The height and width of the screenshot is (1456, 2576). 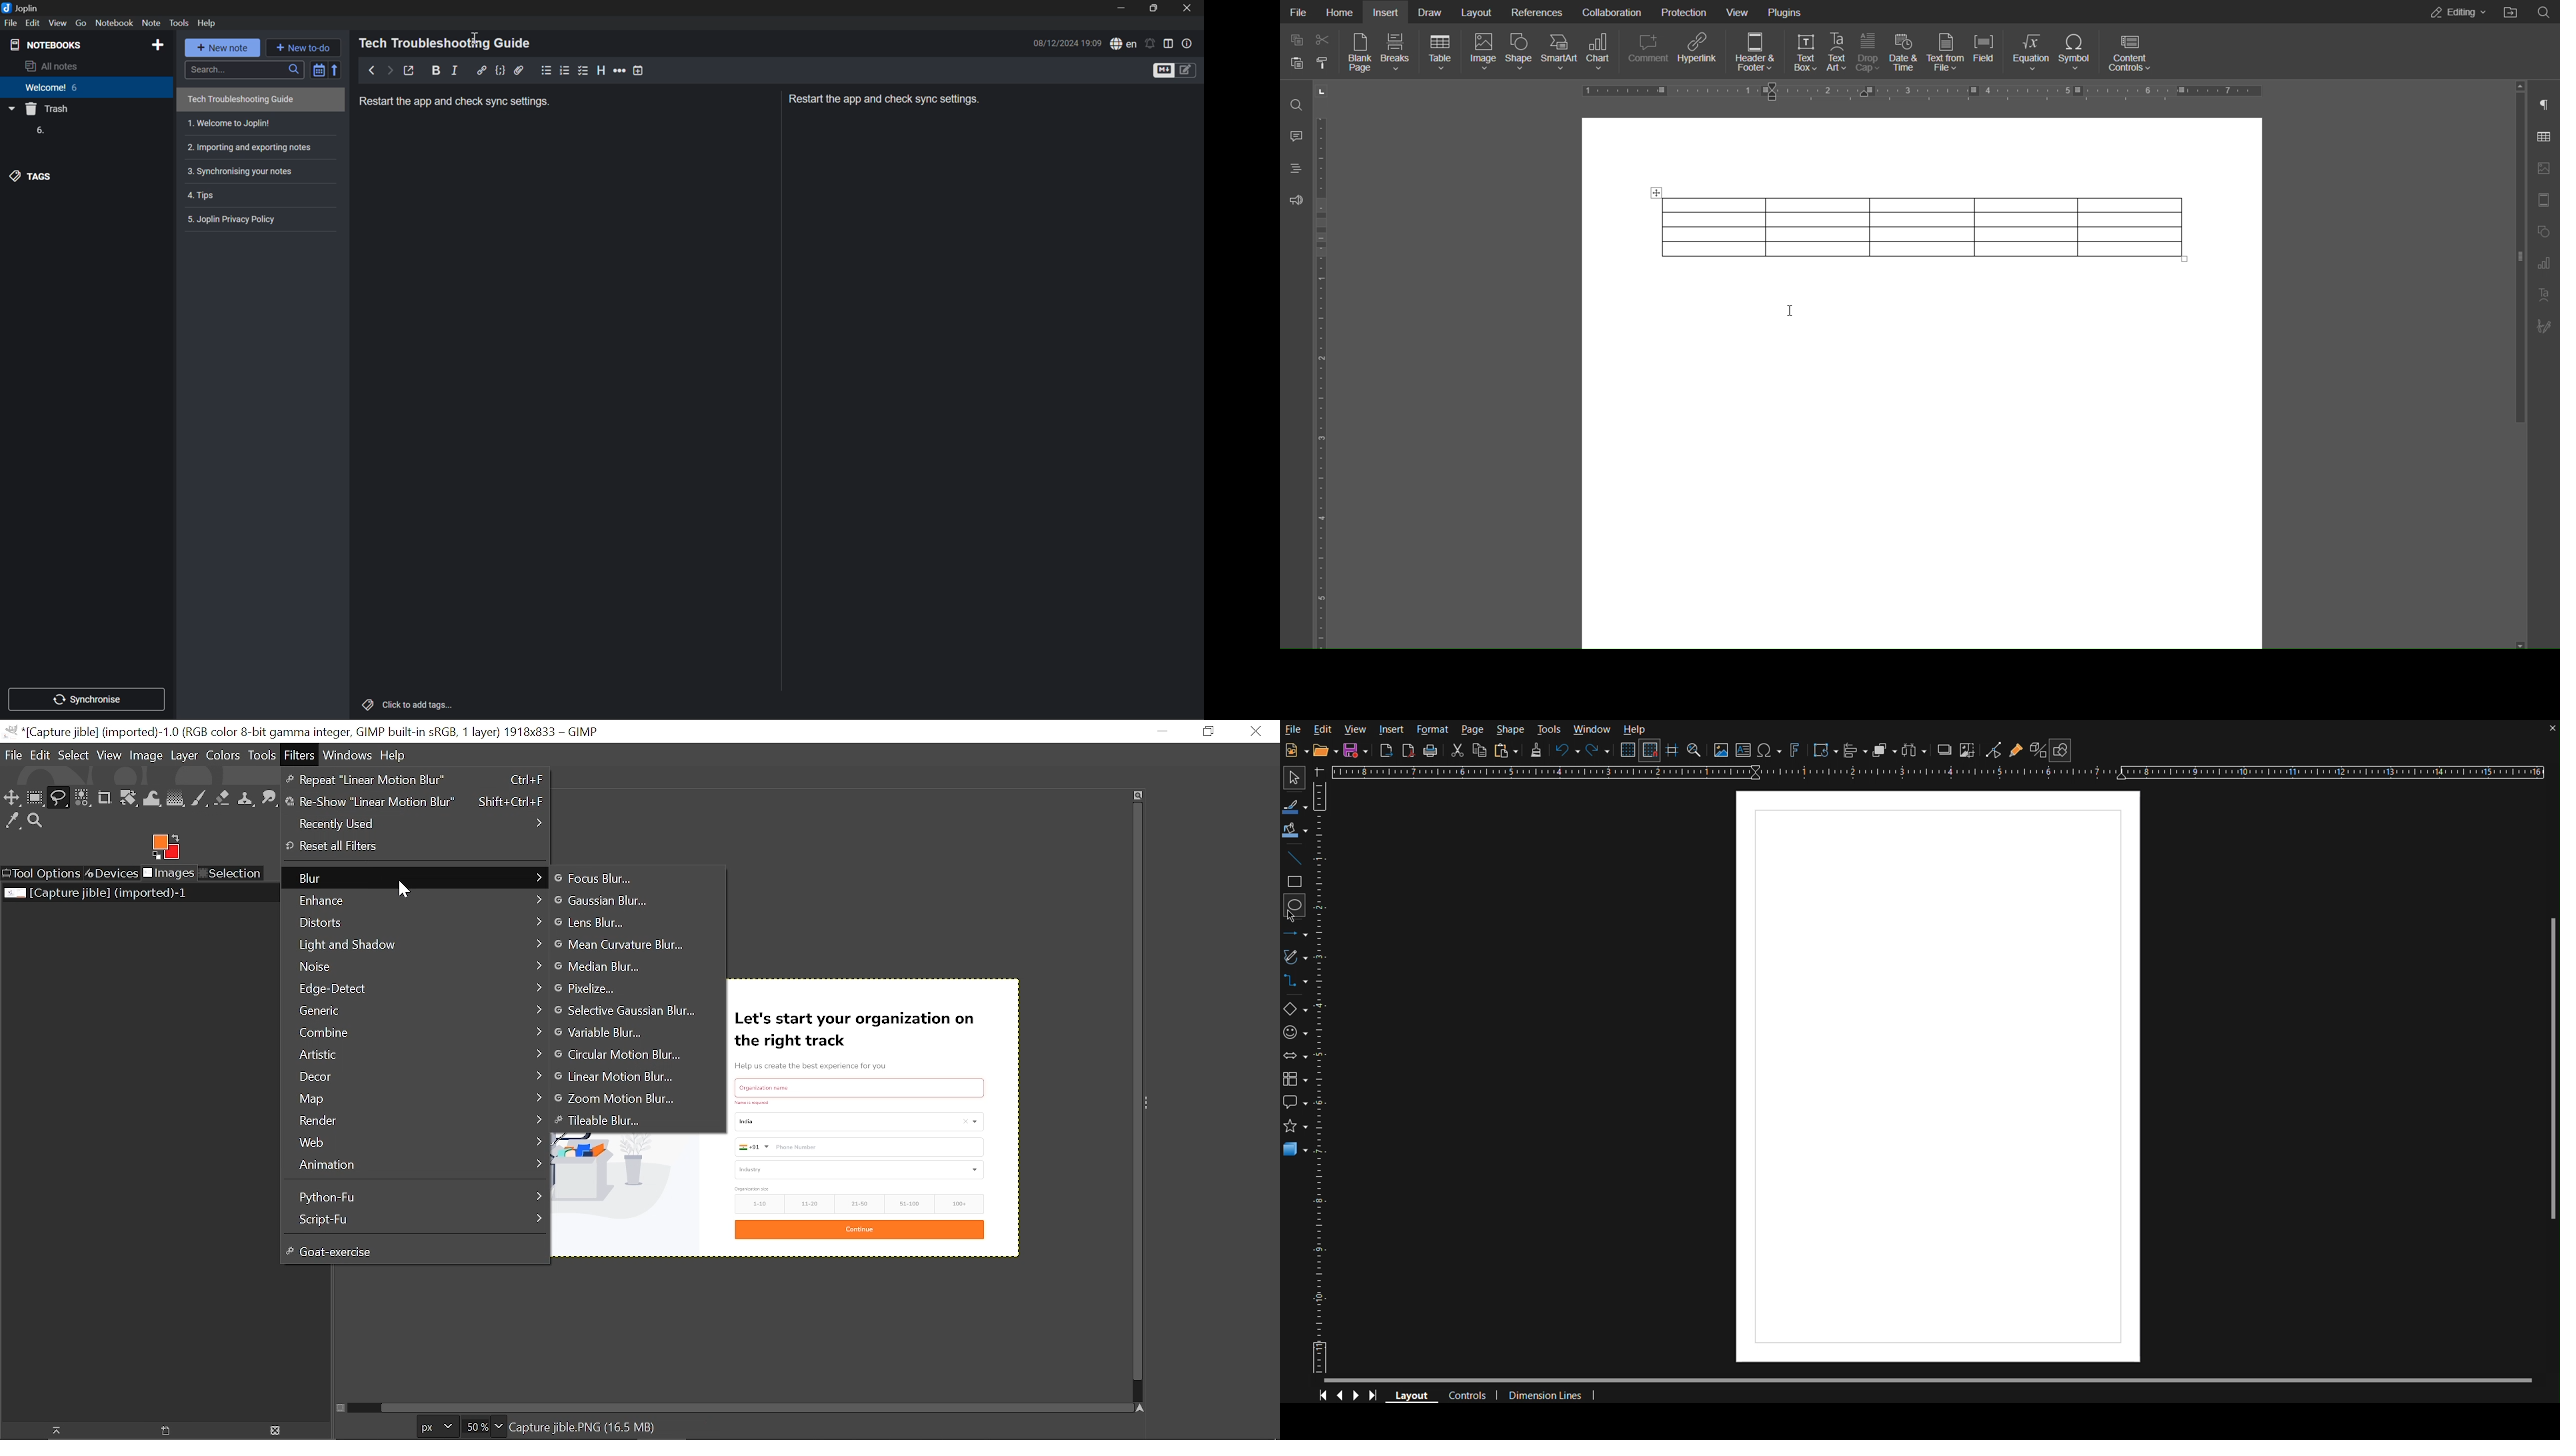 I want to click on Cursor, so click(x=474, y=38).